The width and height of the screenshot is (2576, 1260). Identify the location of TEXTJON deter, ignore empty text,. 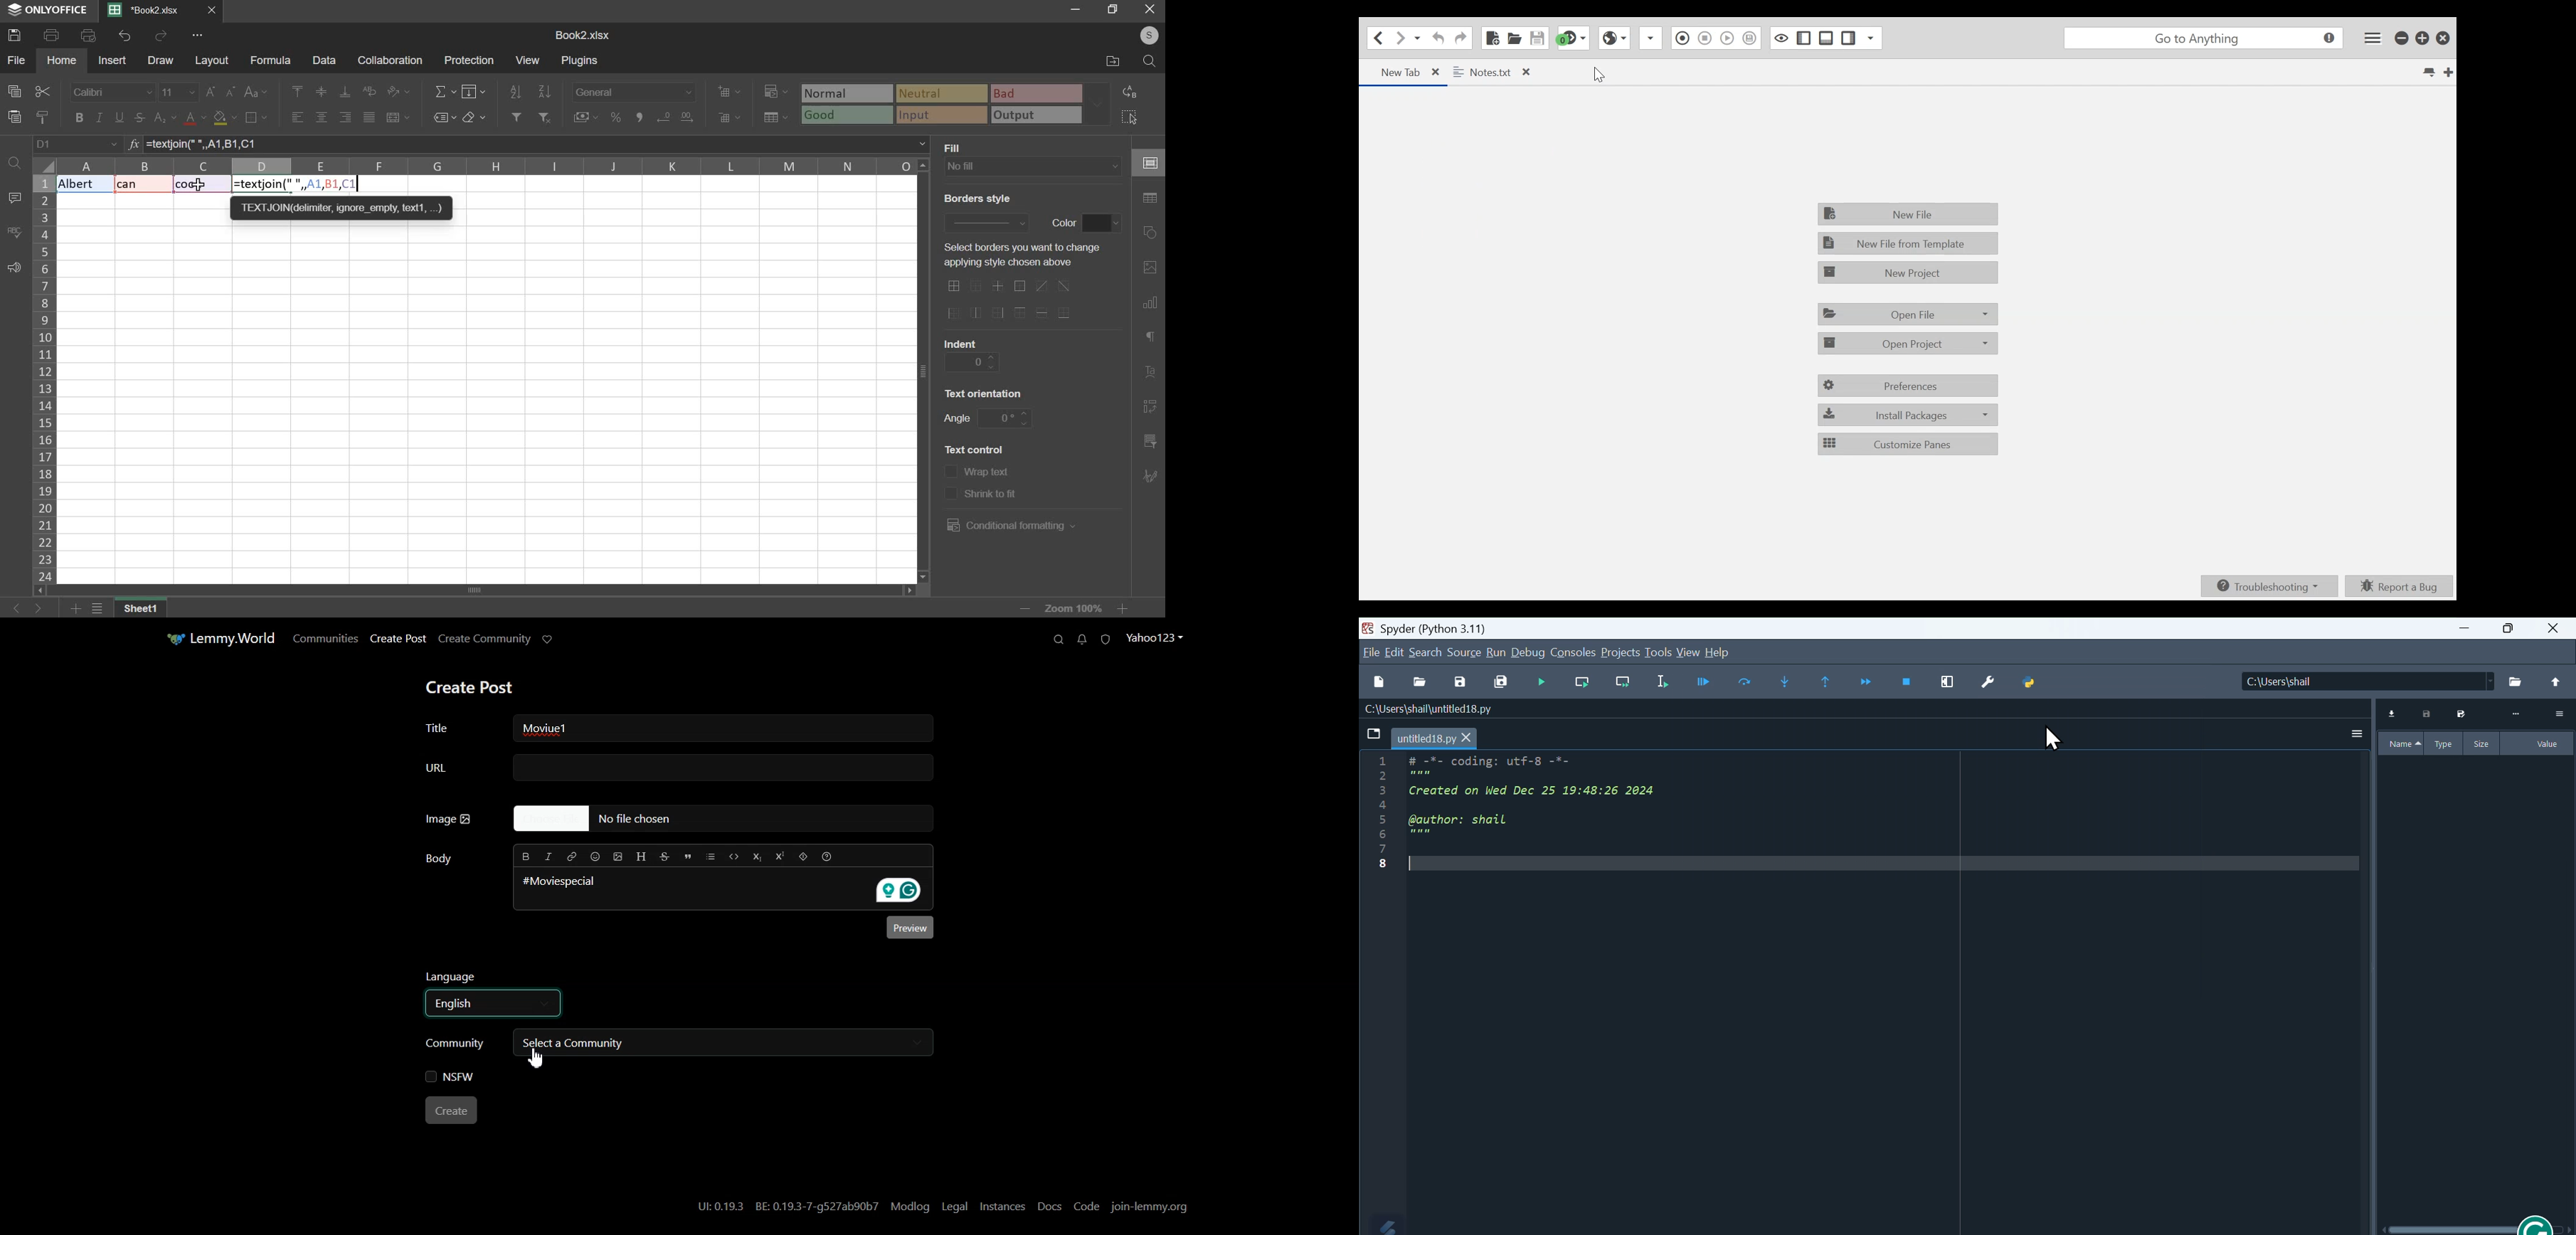
(341, 207).